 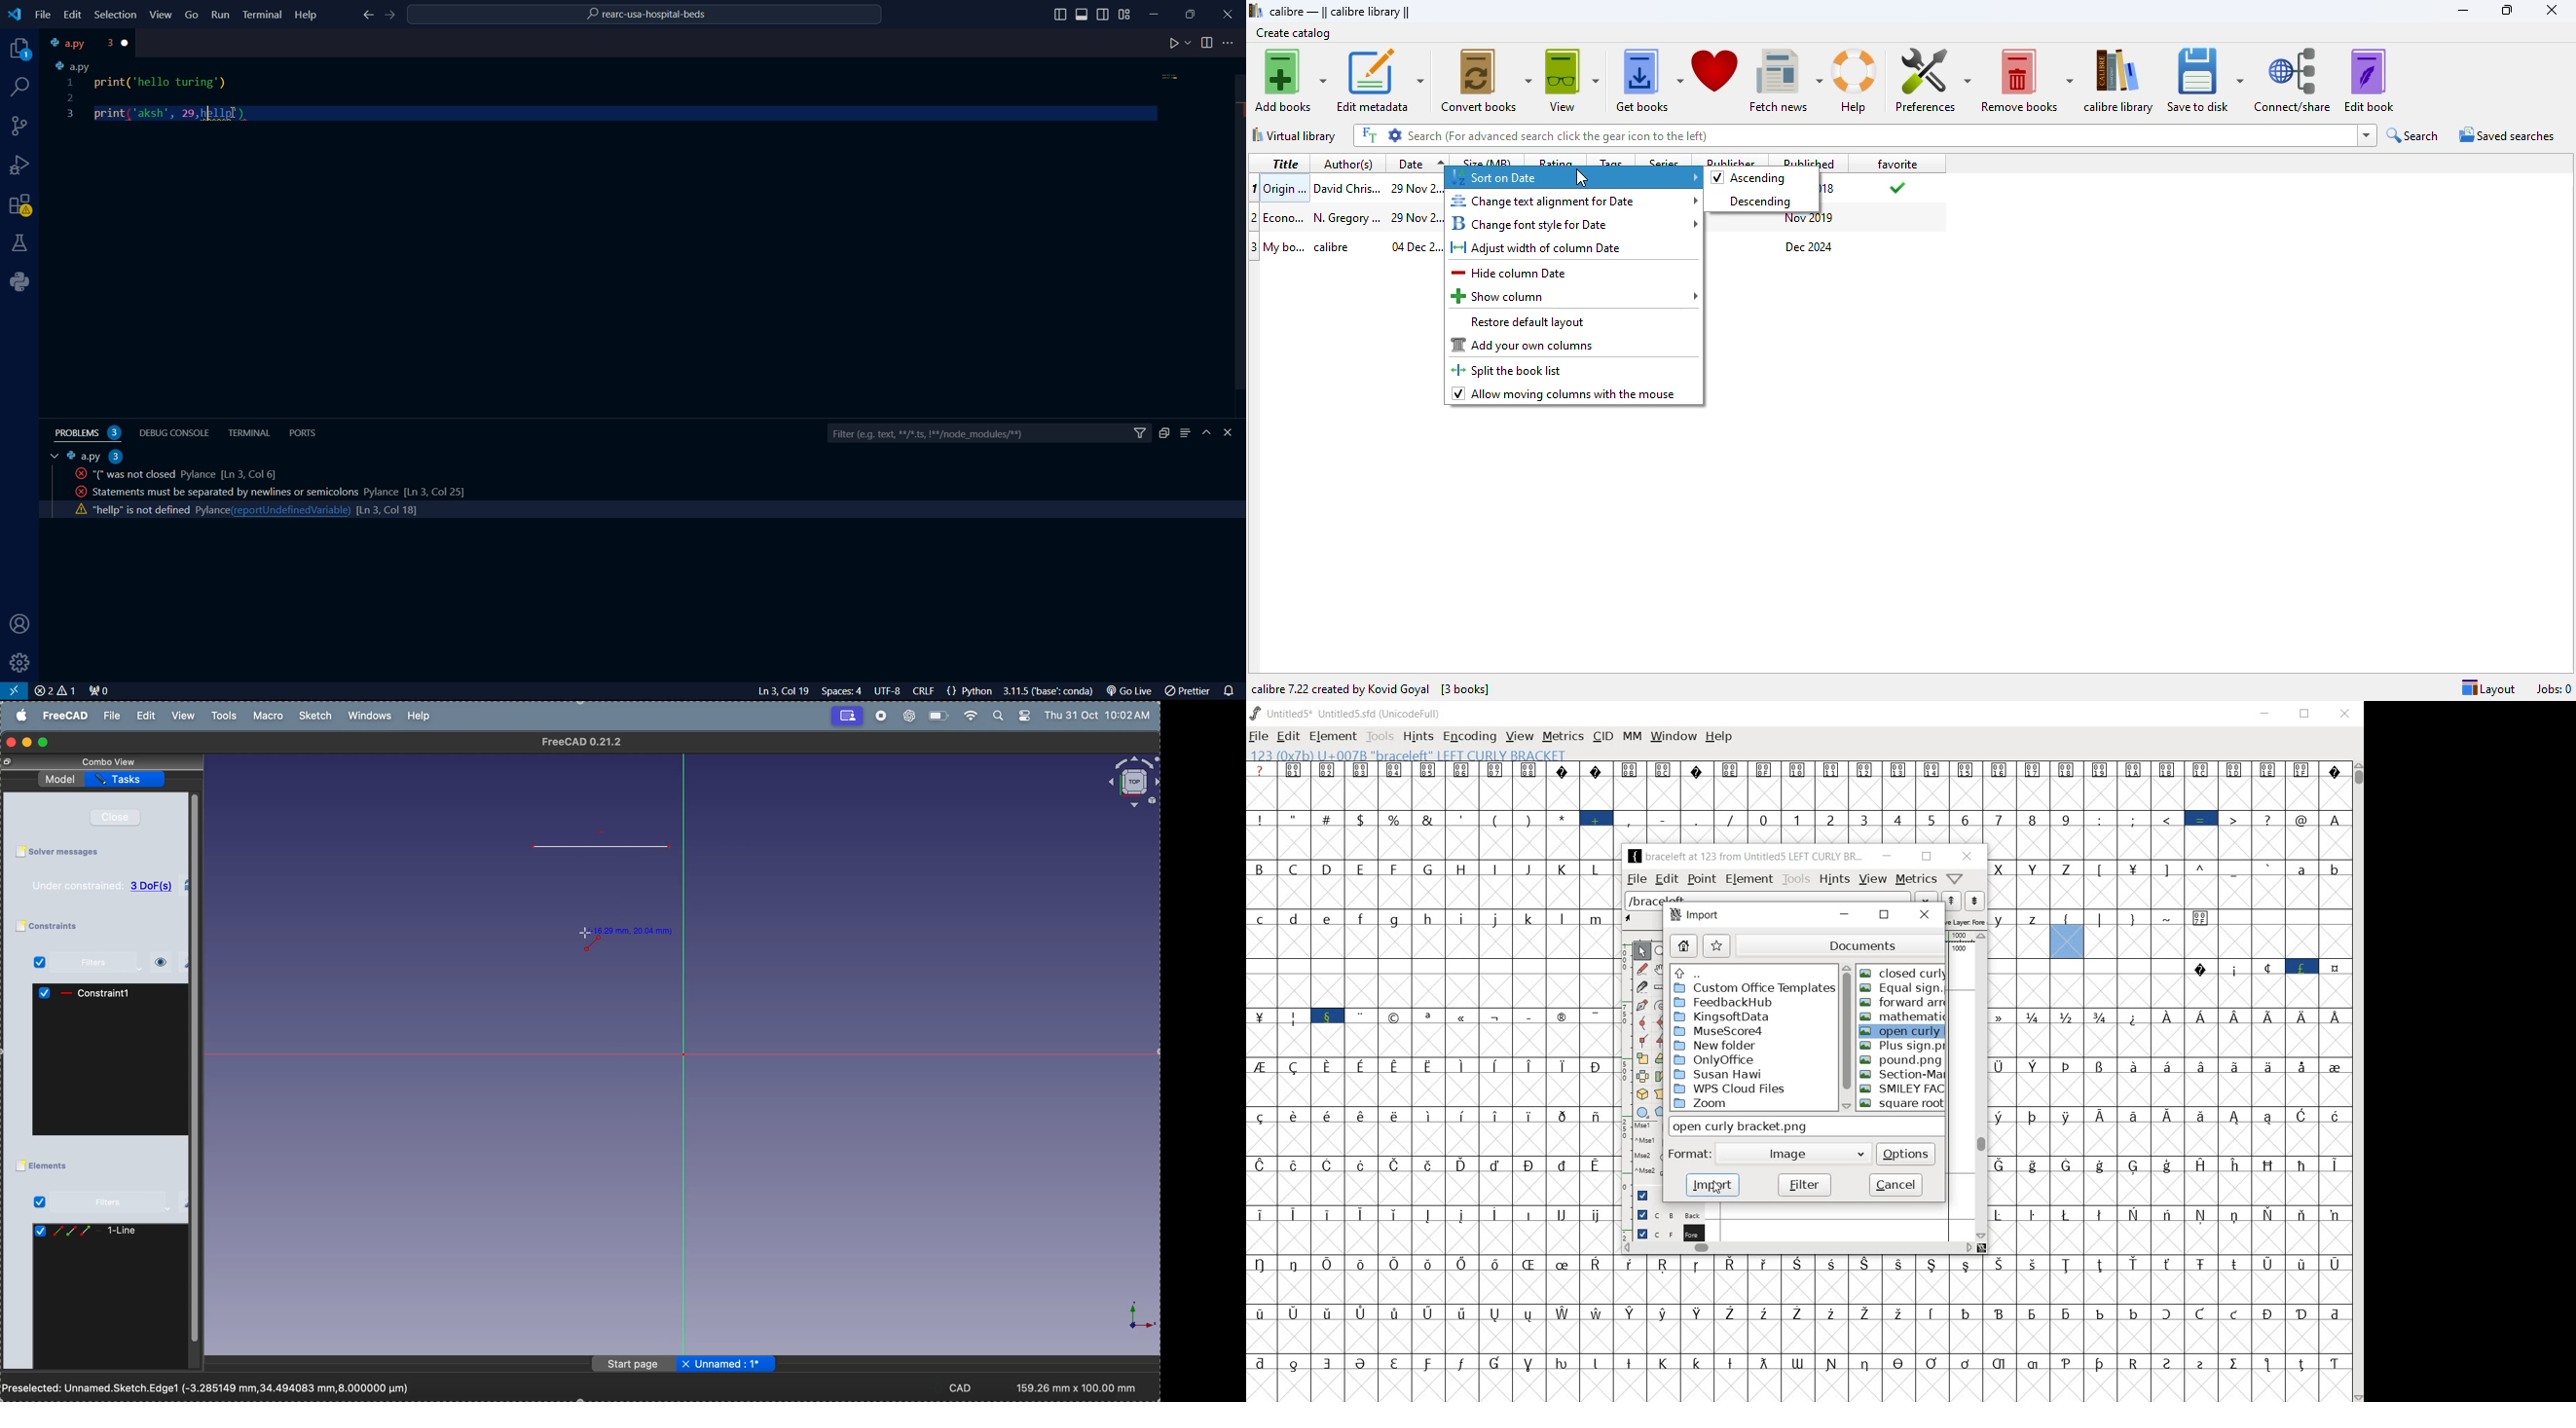 What do you see at coordinates (1974, 901) in the screenshot?
I see `show the previous word on the list` at bounding box center [1974, 901].